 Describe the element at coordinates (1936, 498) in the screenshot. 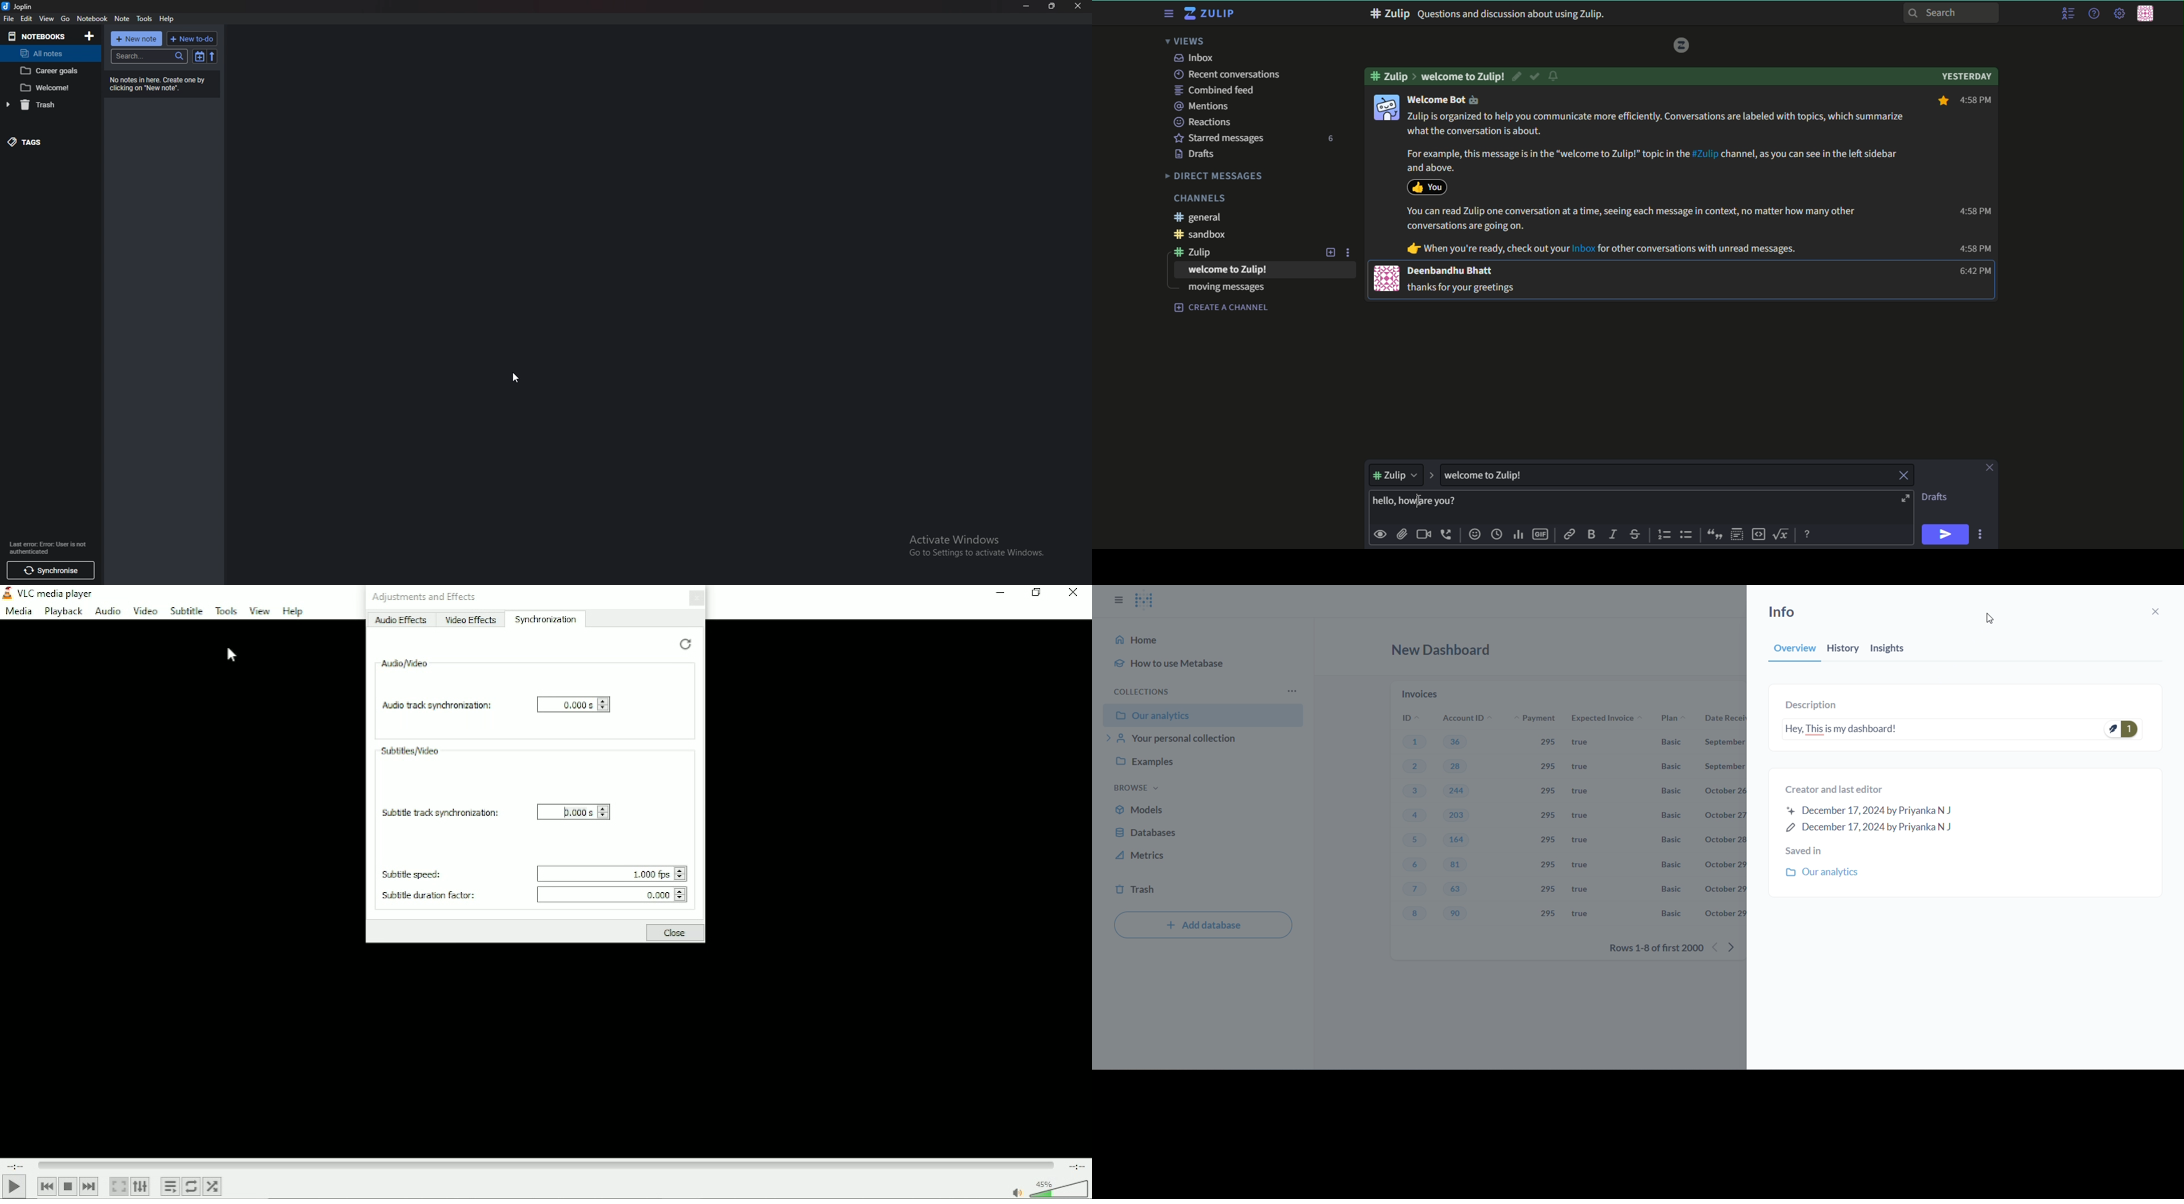

I see `Drafts` at that location.